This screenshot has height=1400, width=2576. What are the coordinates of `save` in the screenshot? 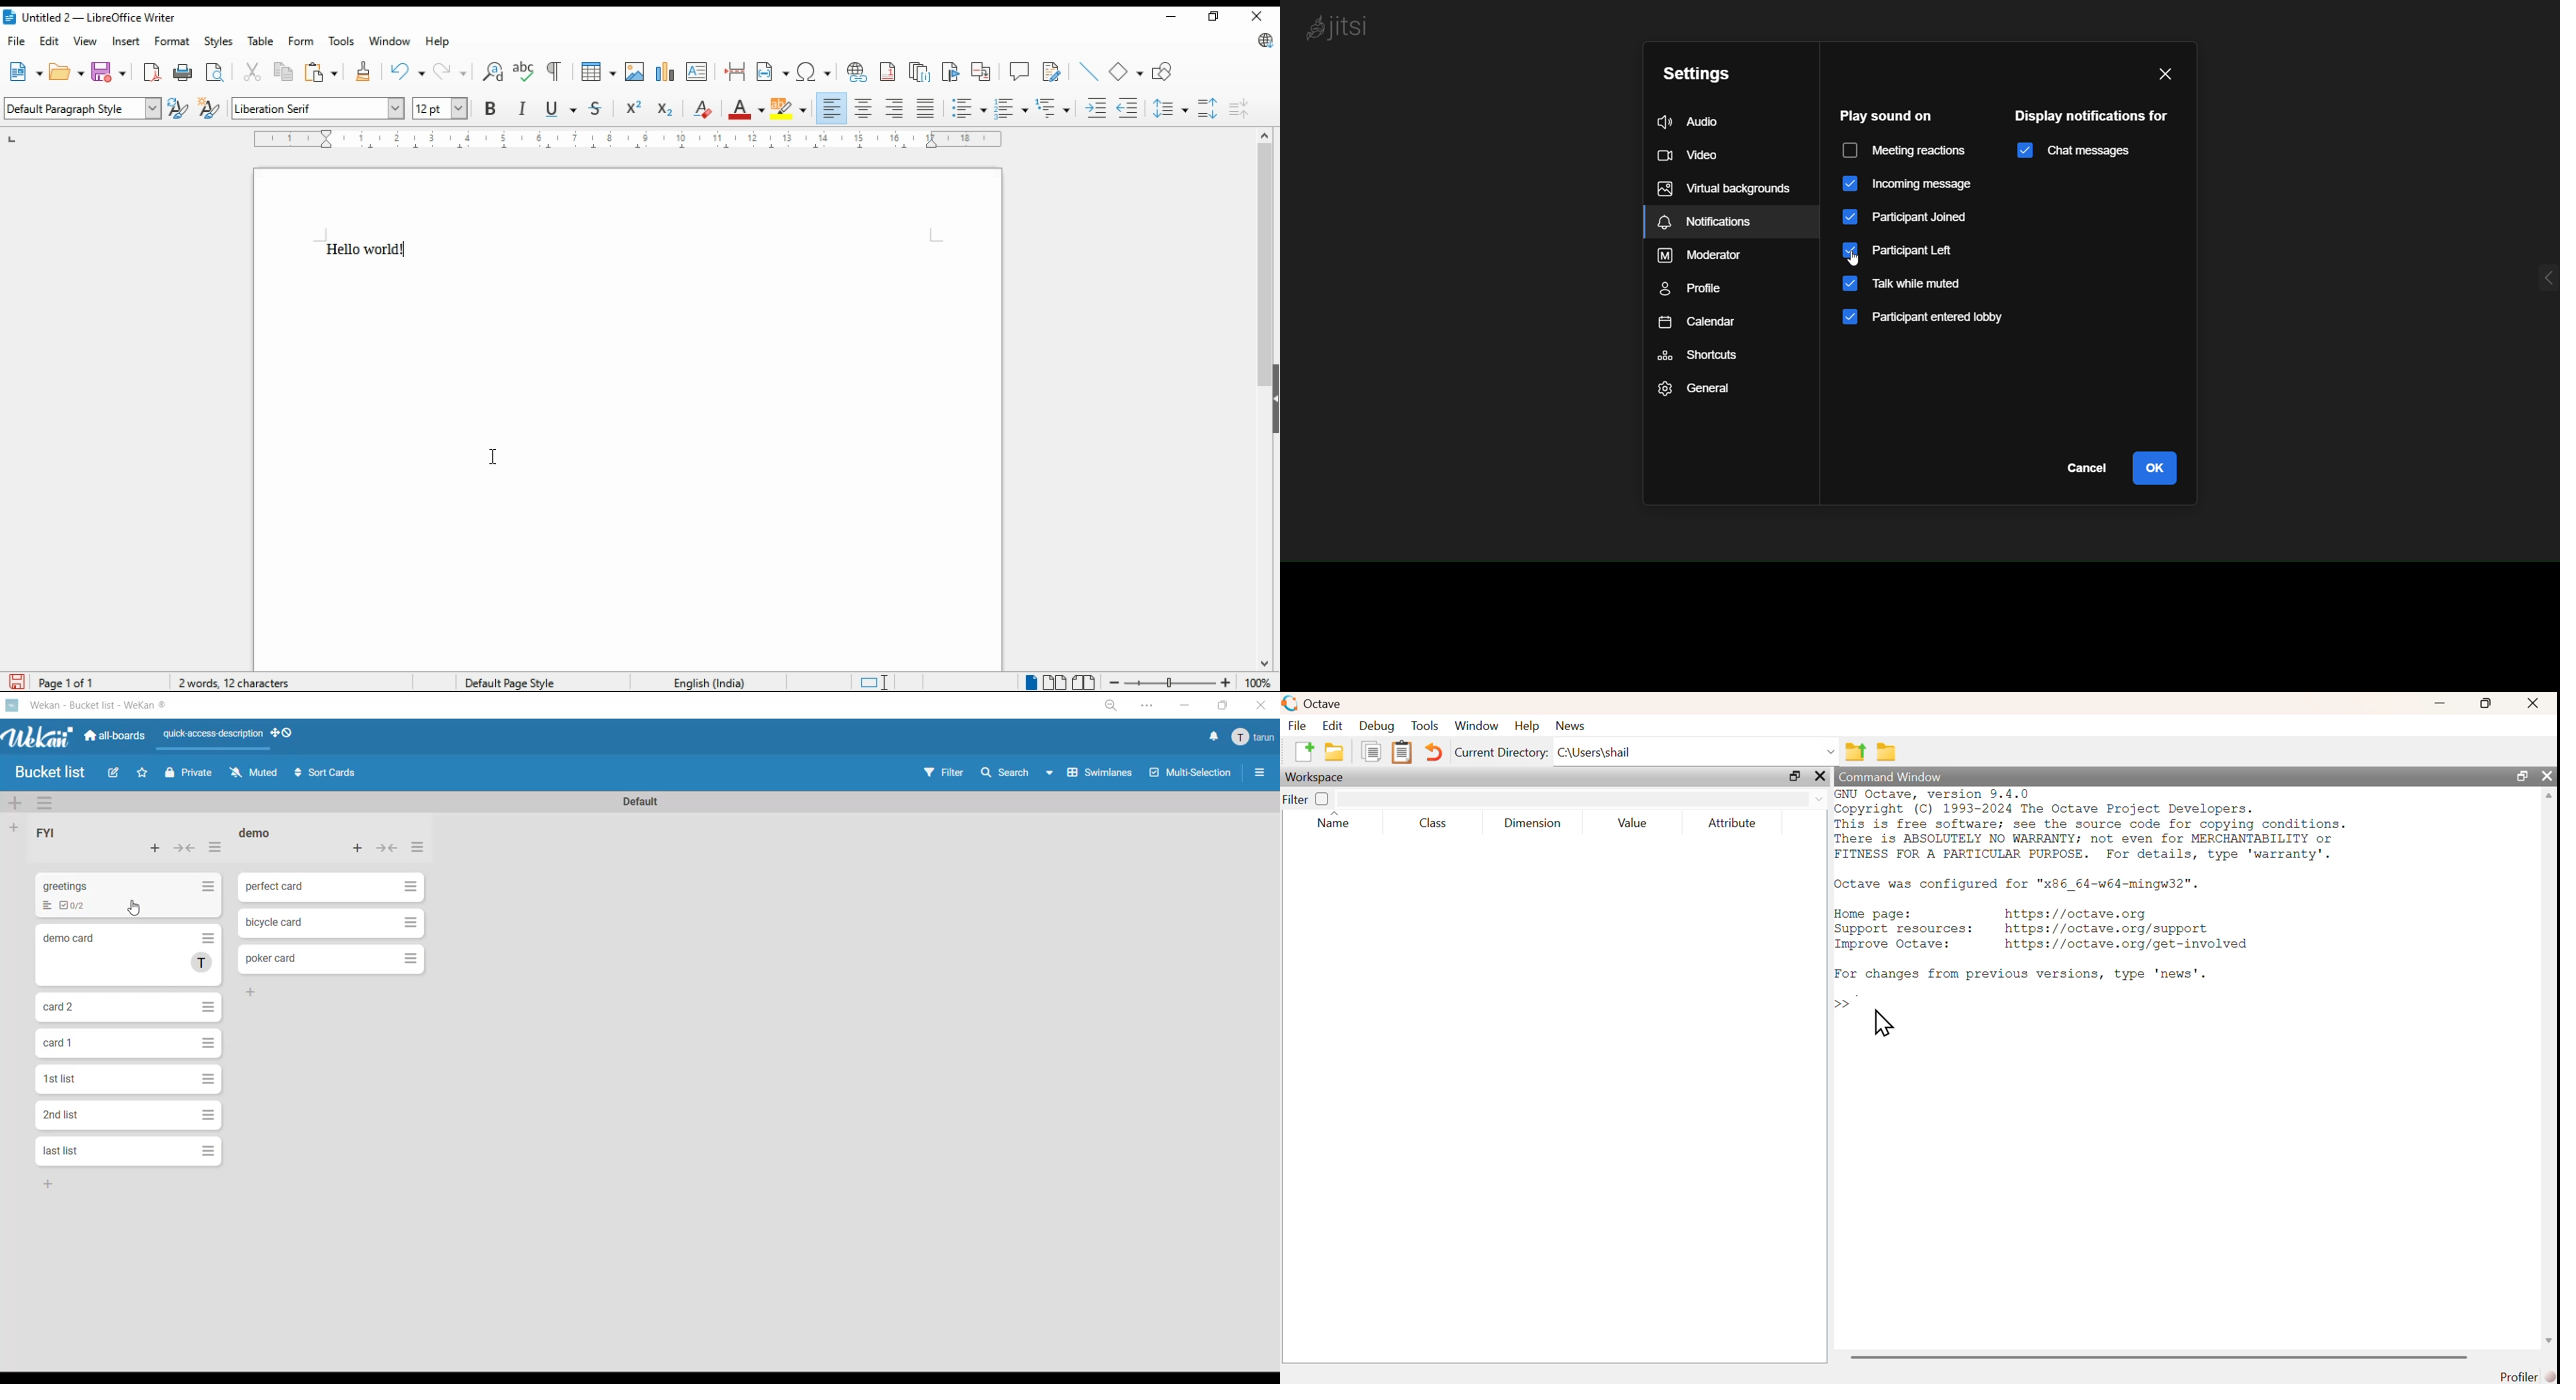 It's located at (108, 71).